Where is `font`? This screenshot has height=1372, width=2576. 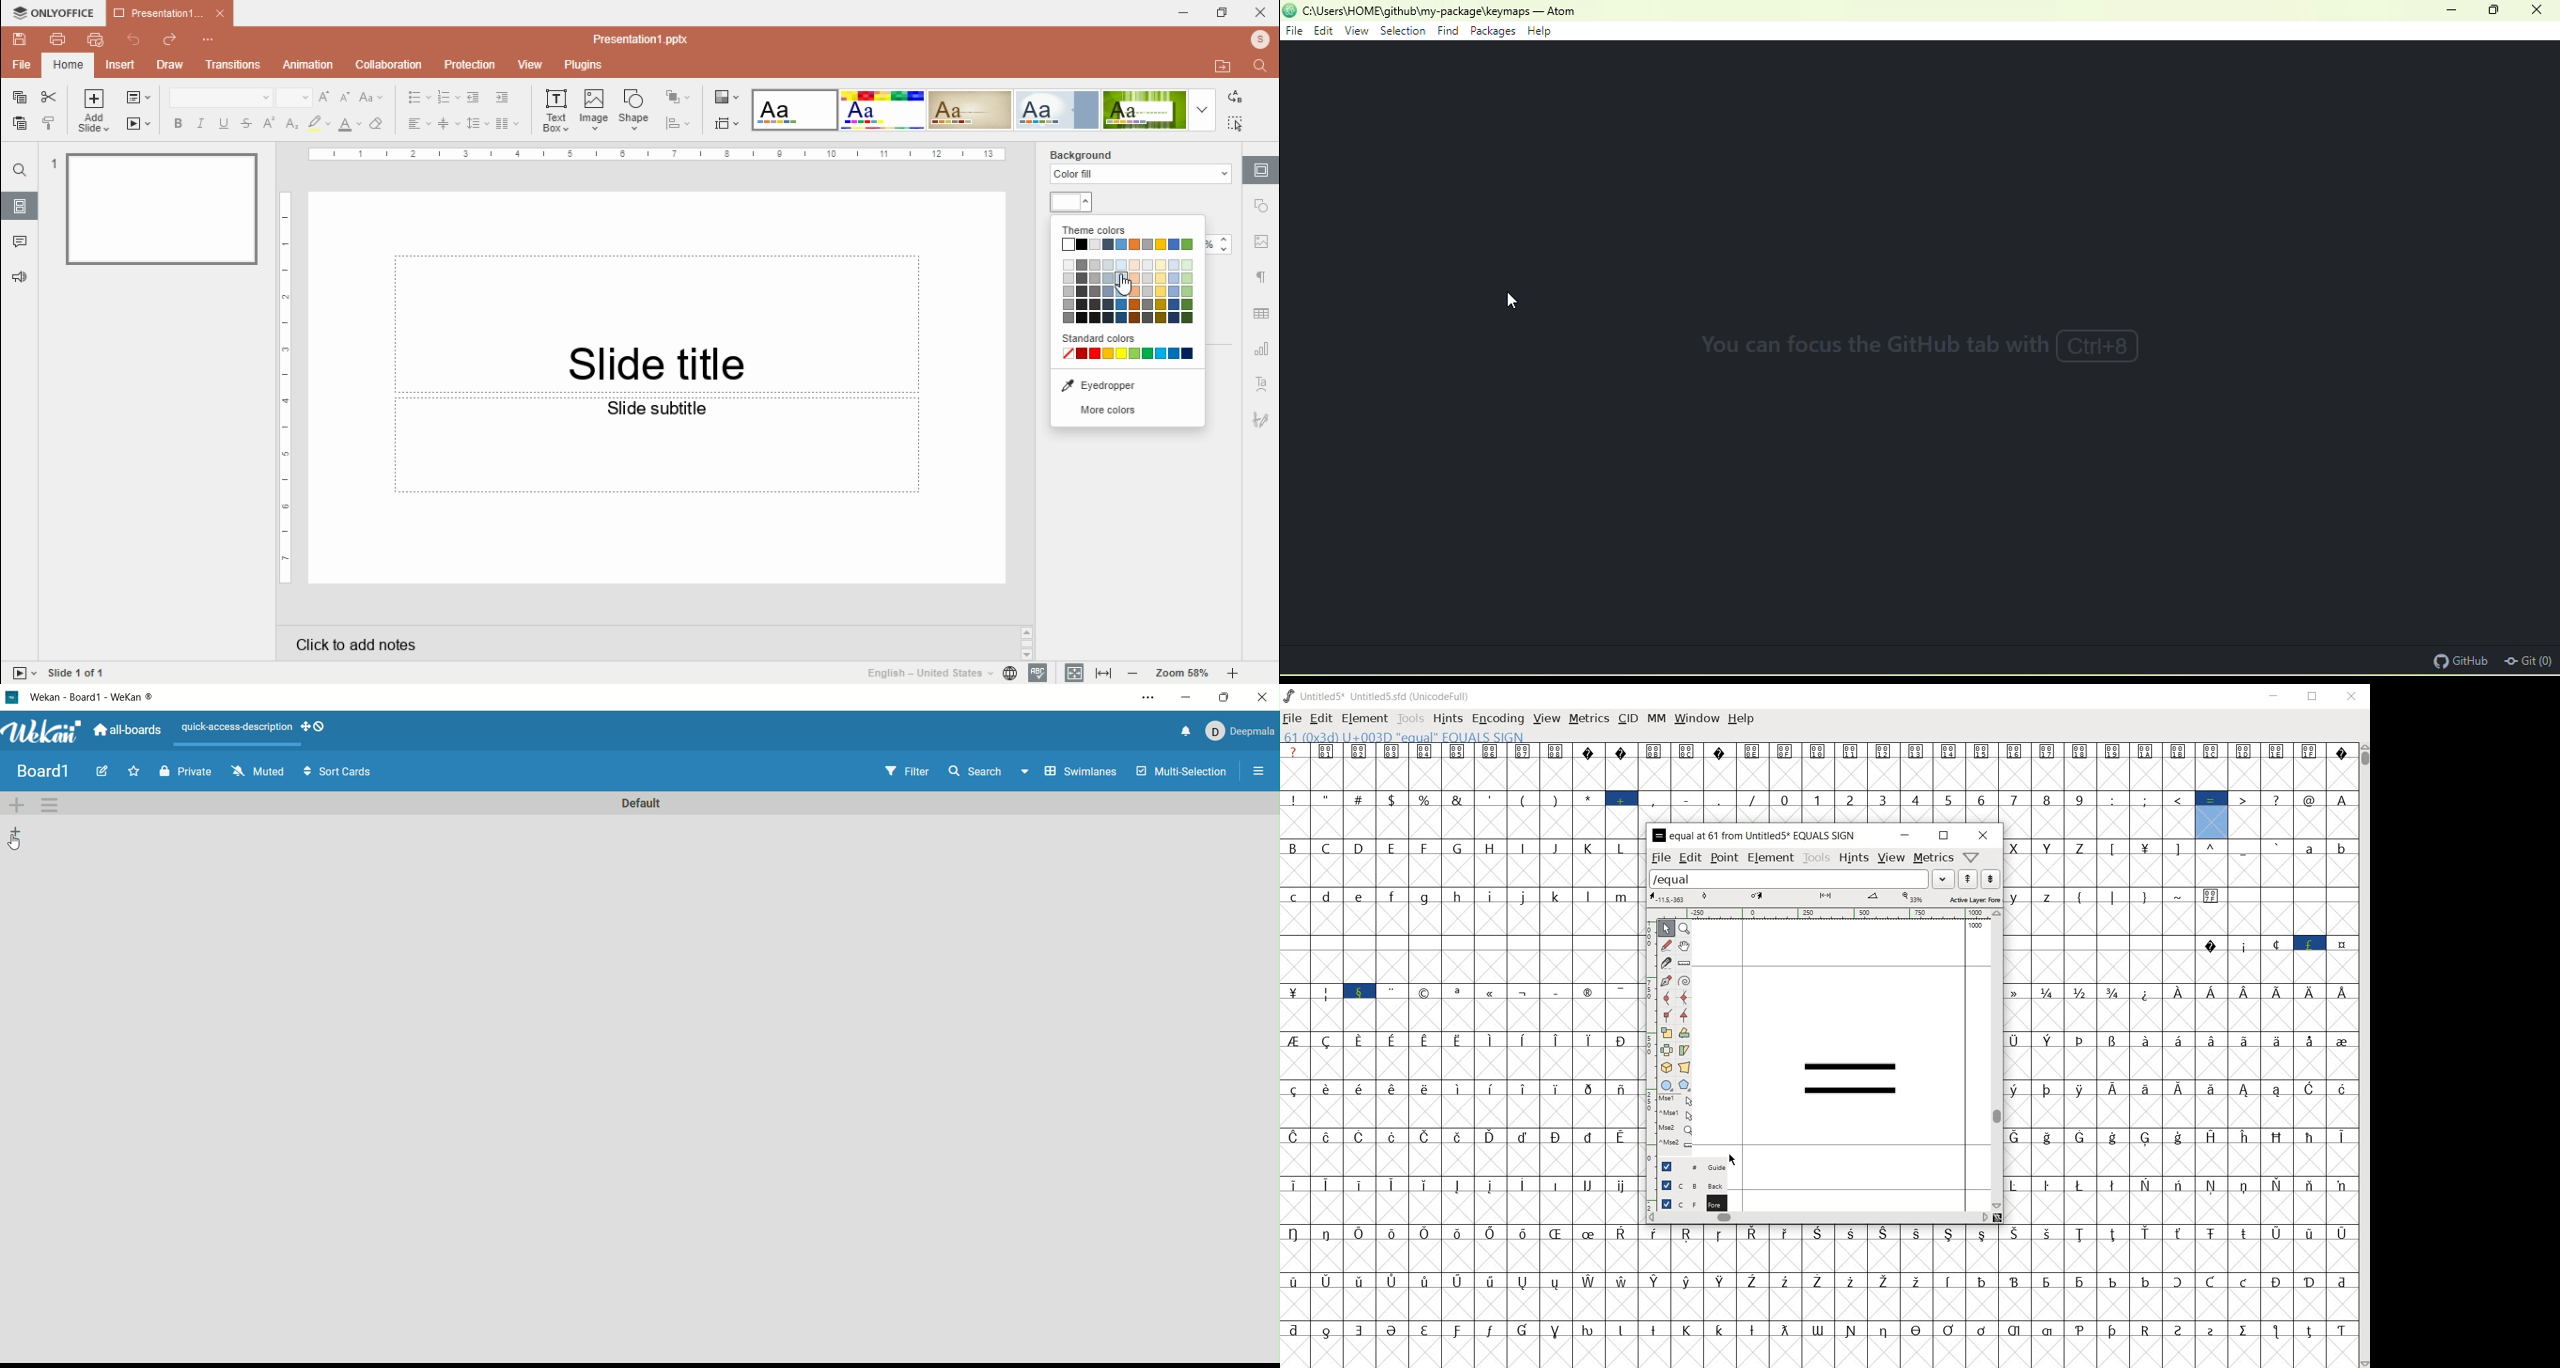
font is located at coordinates (221, 98).